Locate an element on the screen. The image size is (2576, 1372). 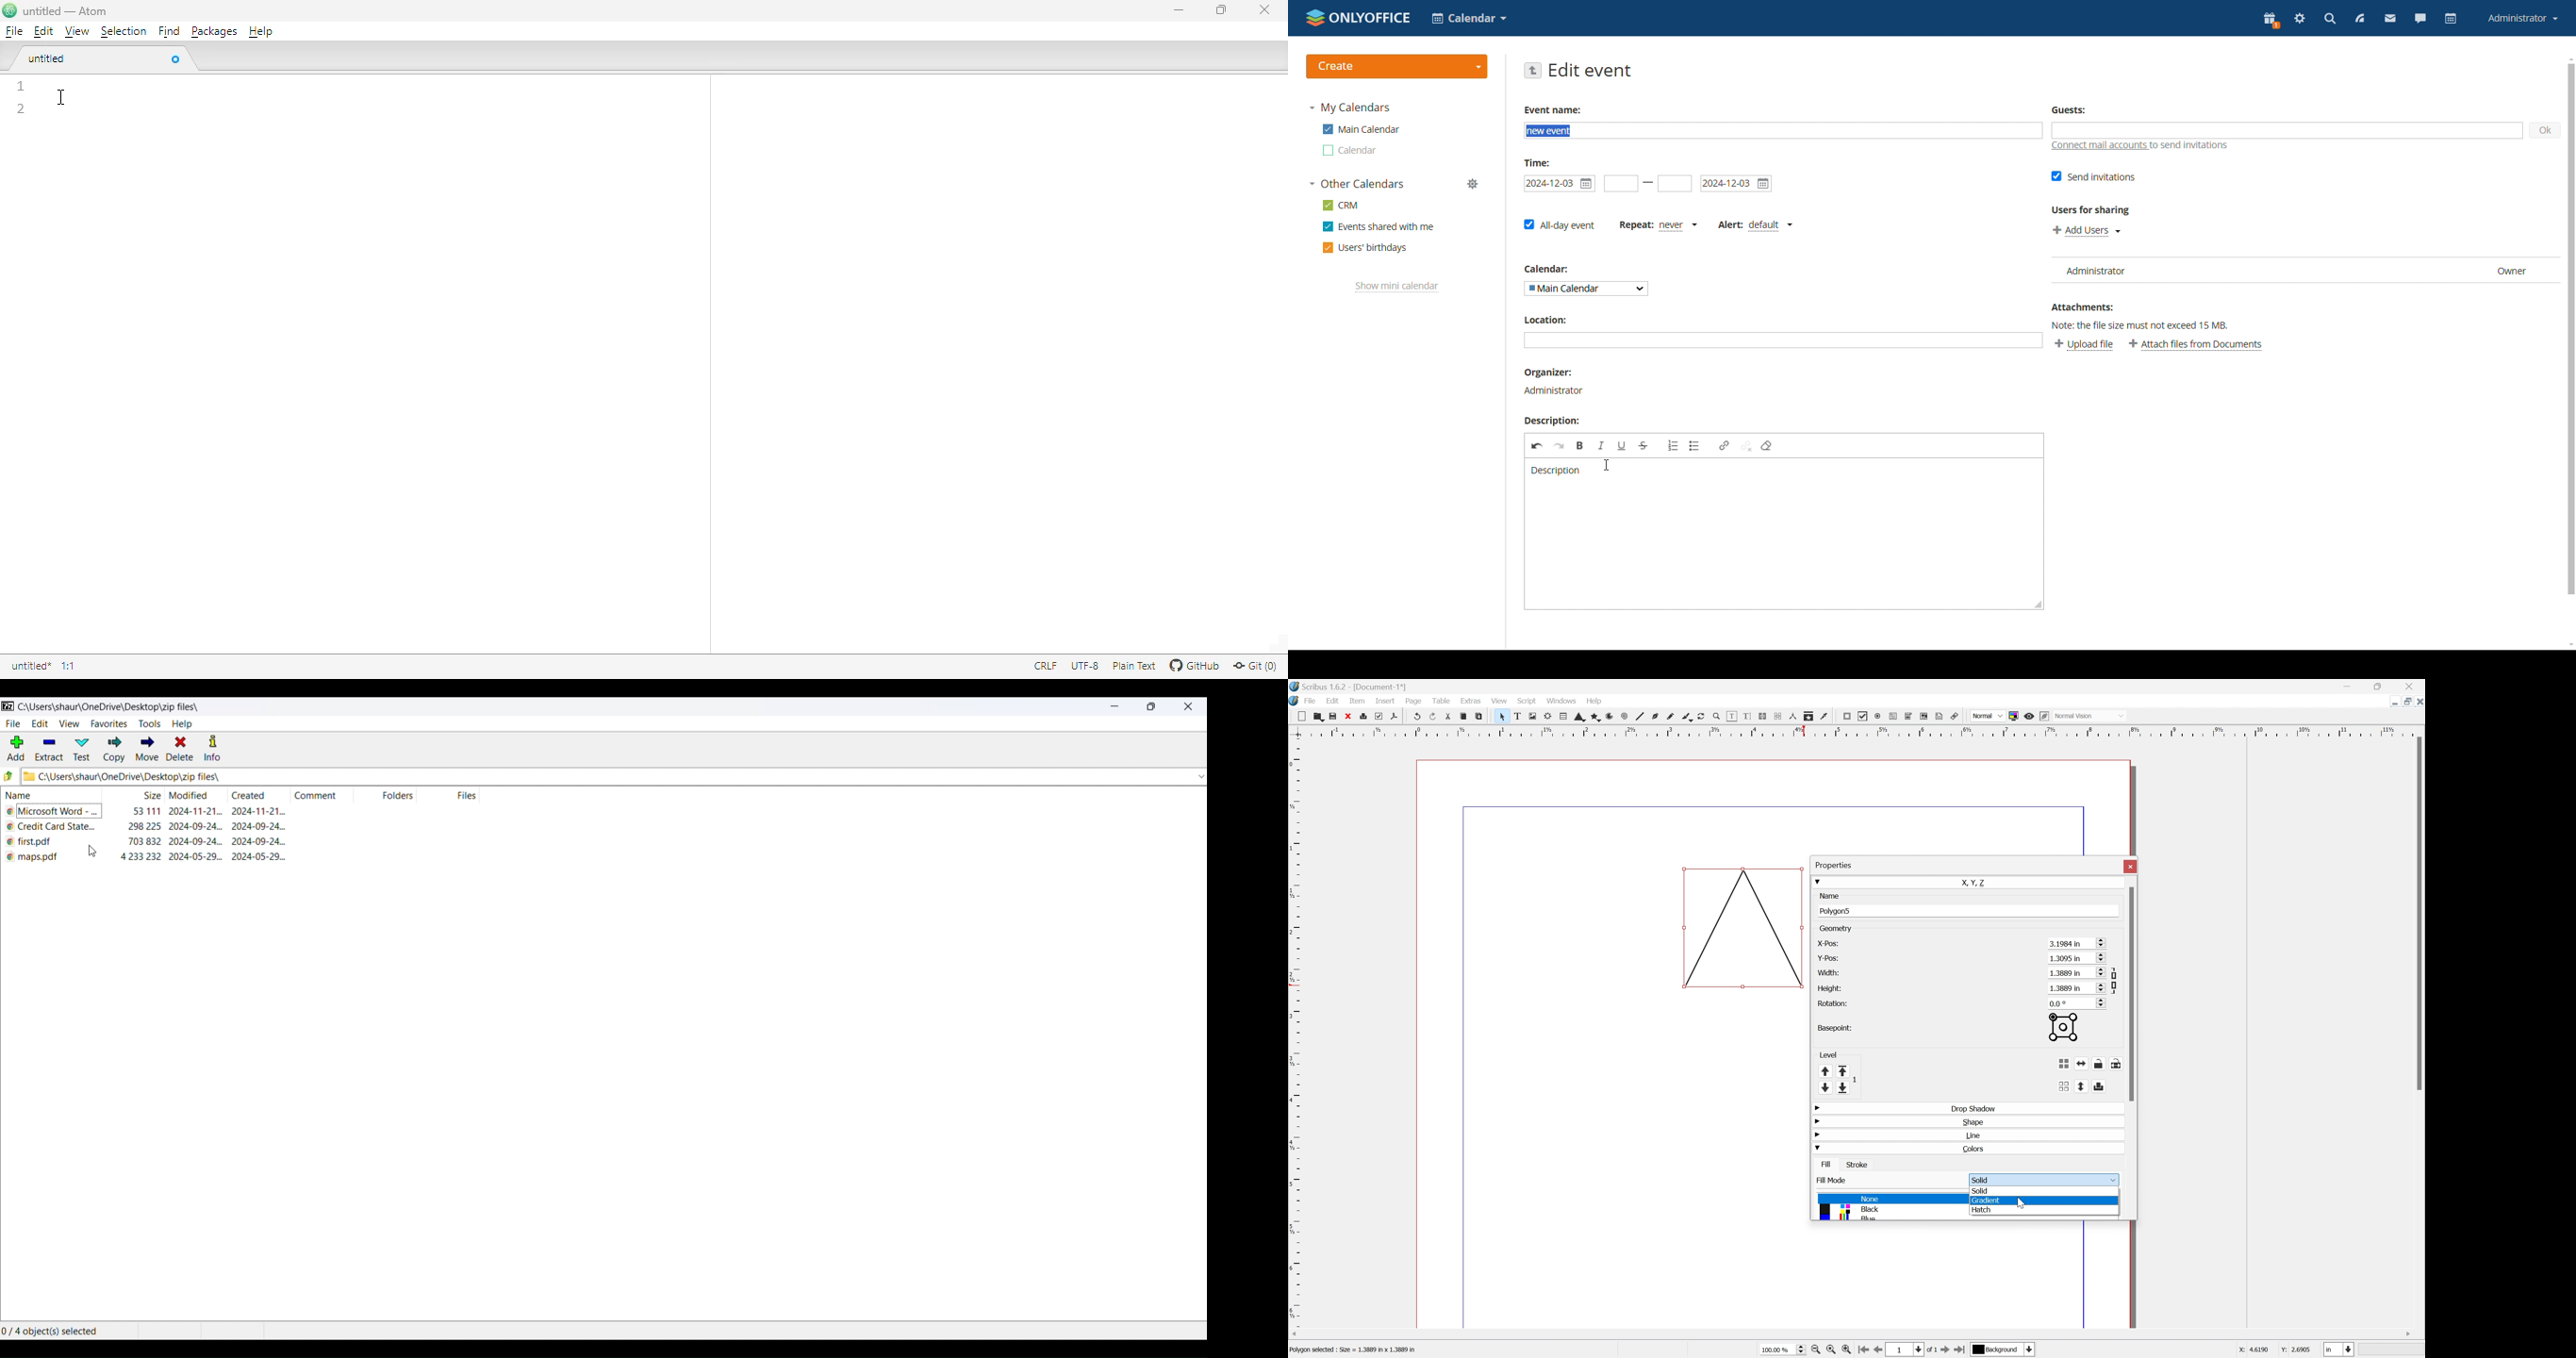
Shape is located at coordinates (1978, 1121).